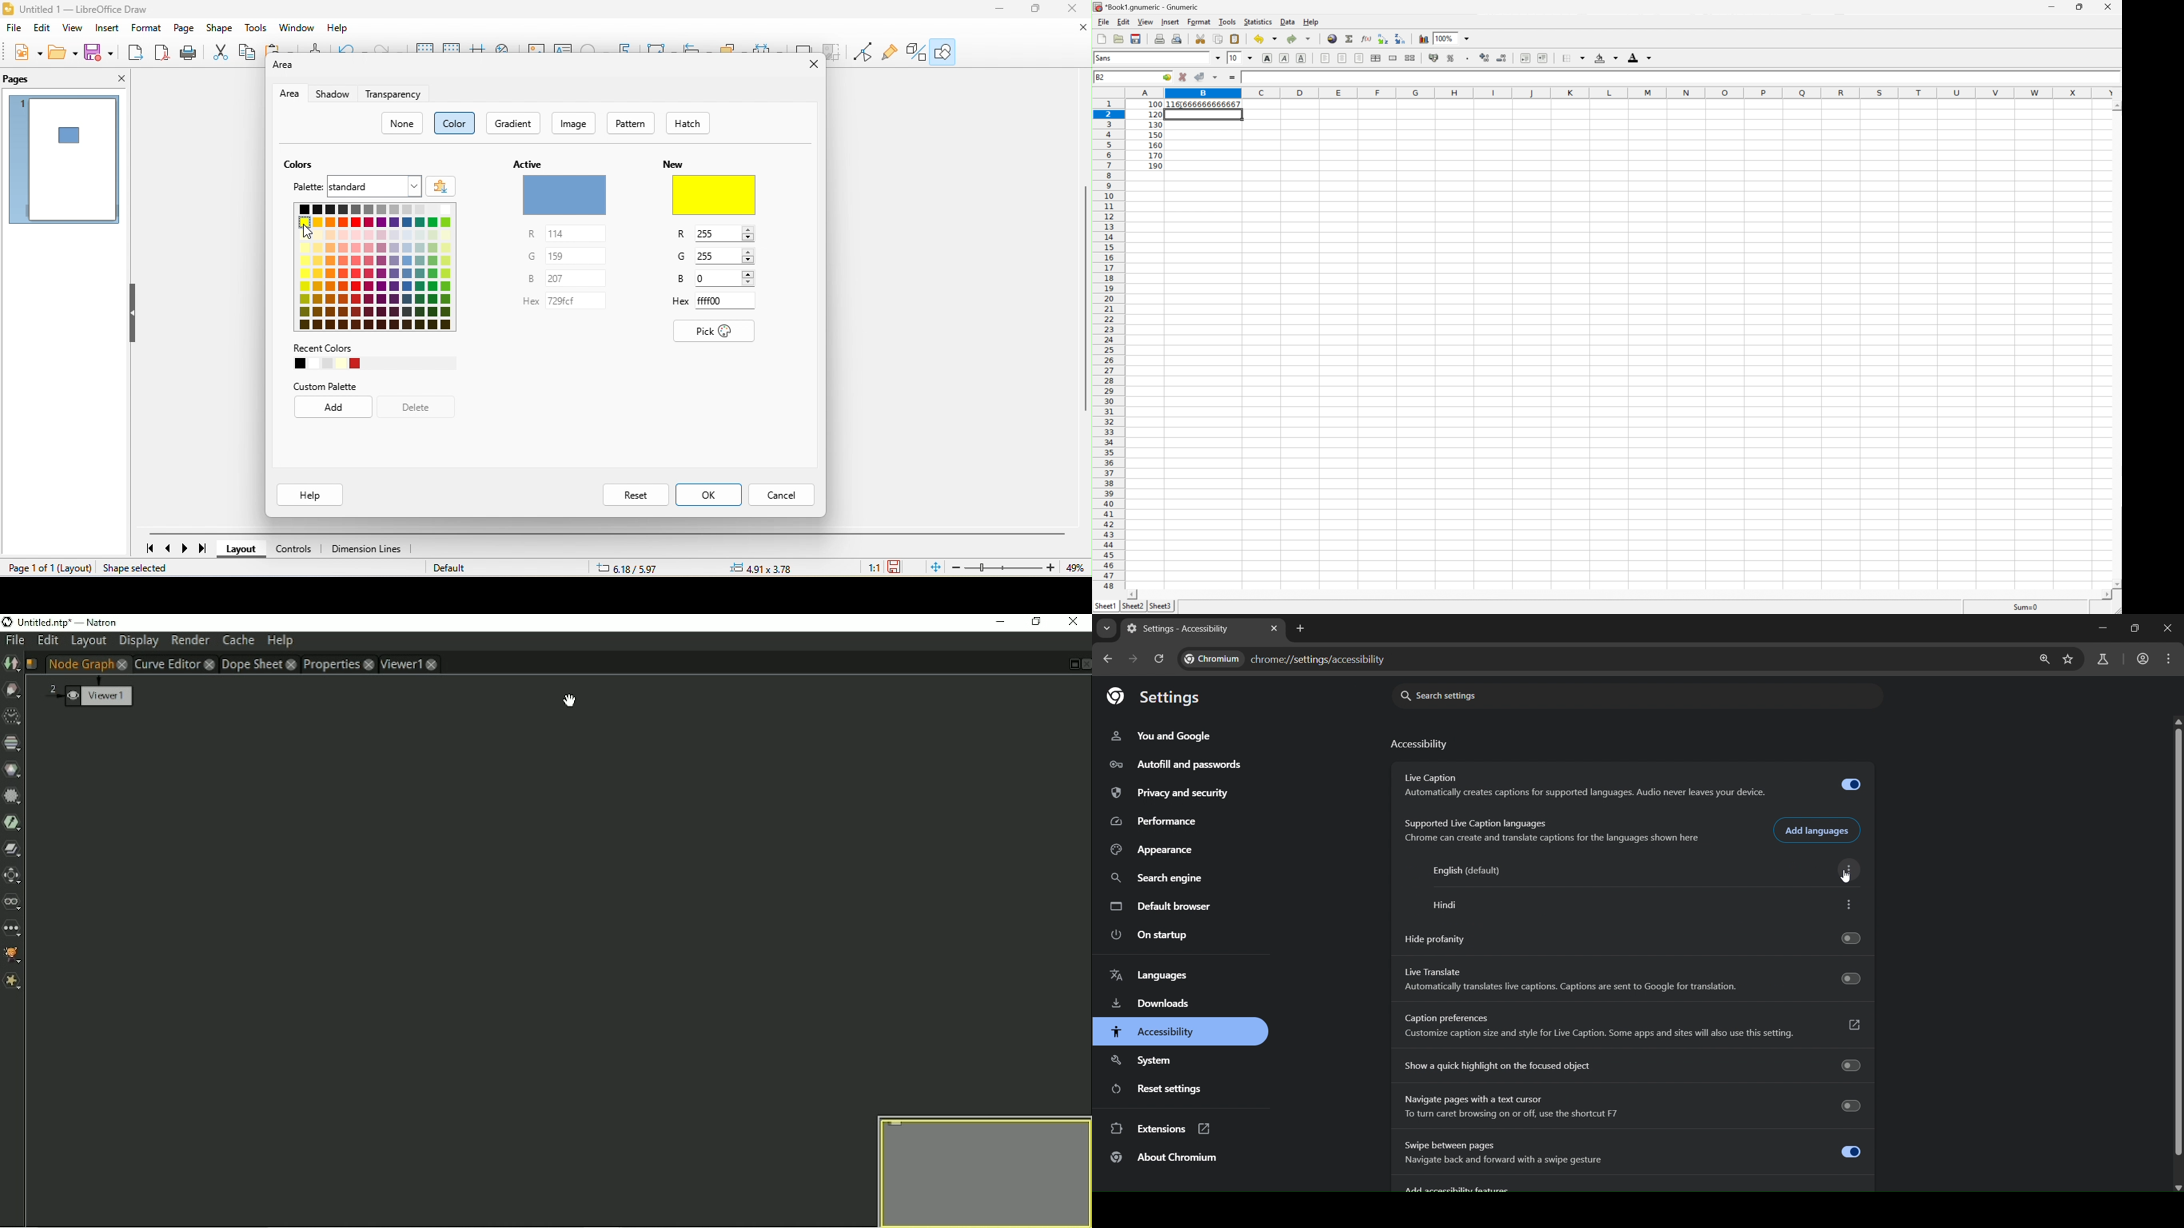  What do you see at coordinates (331, 409) in the screenshot?
I see `add` at bounding box center [331, 409].